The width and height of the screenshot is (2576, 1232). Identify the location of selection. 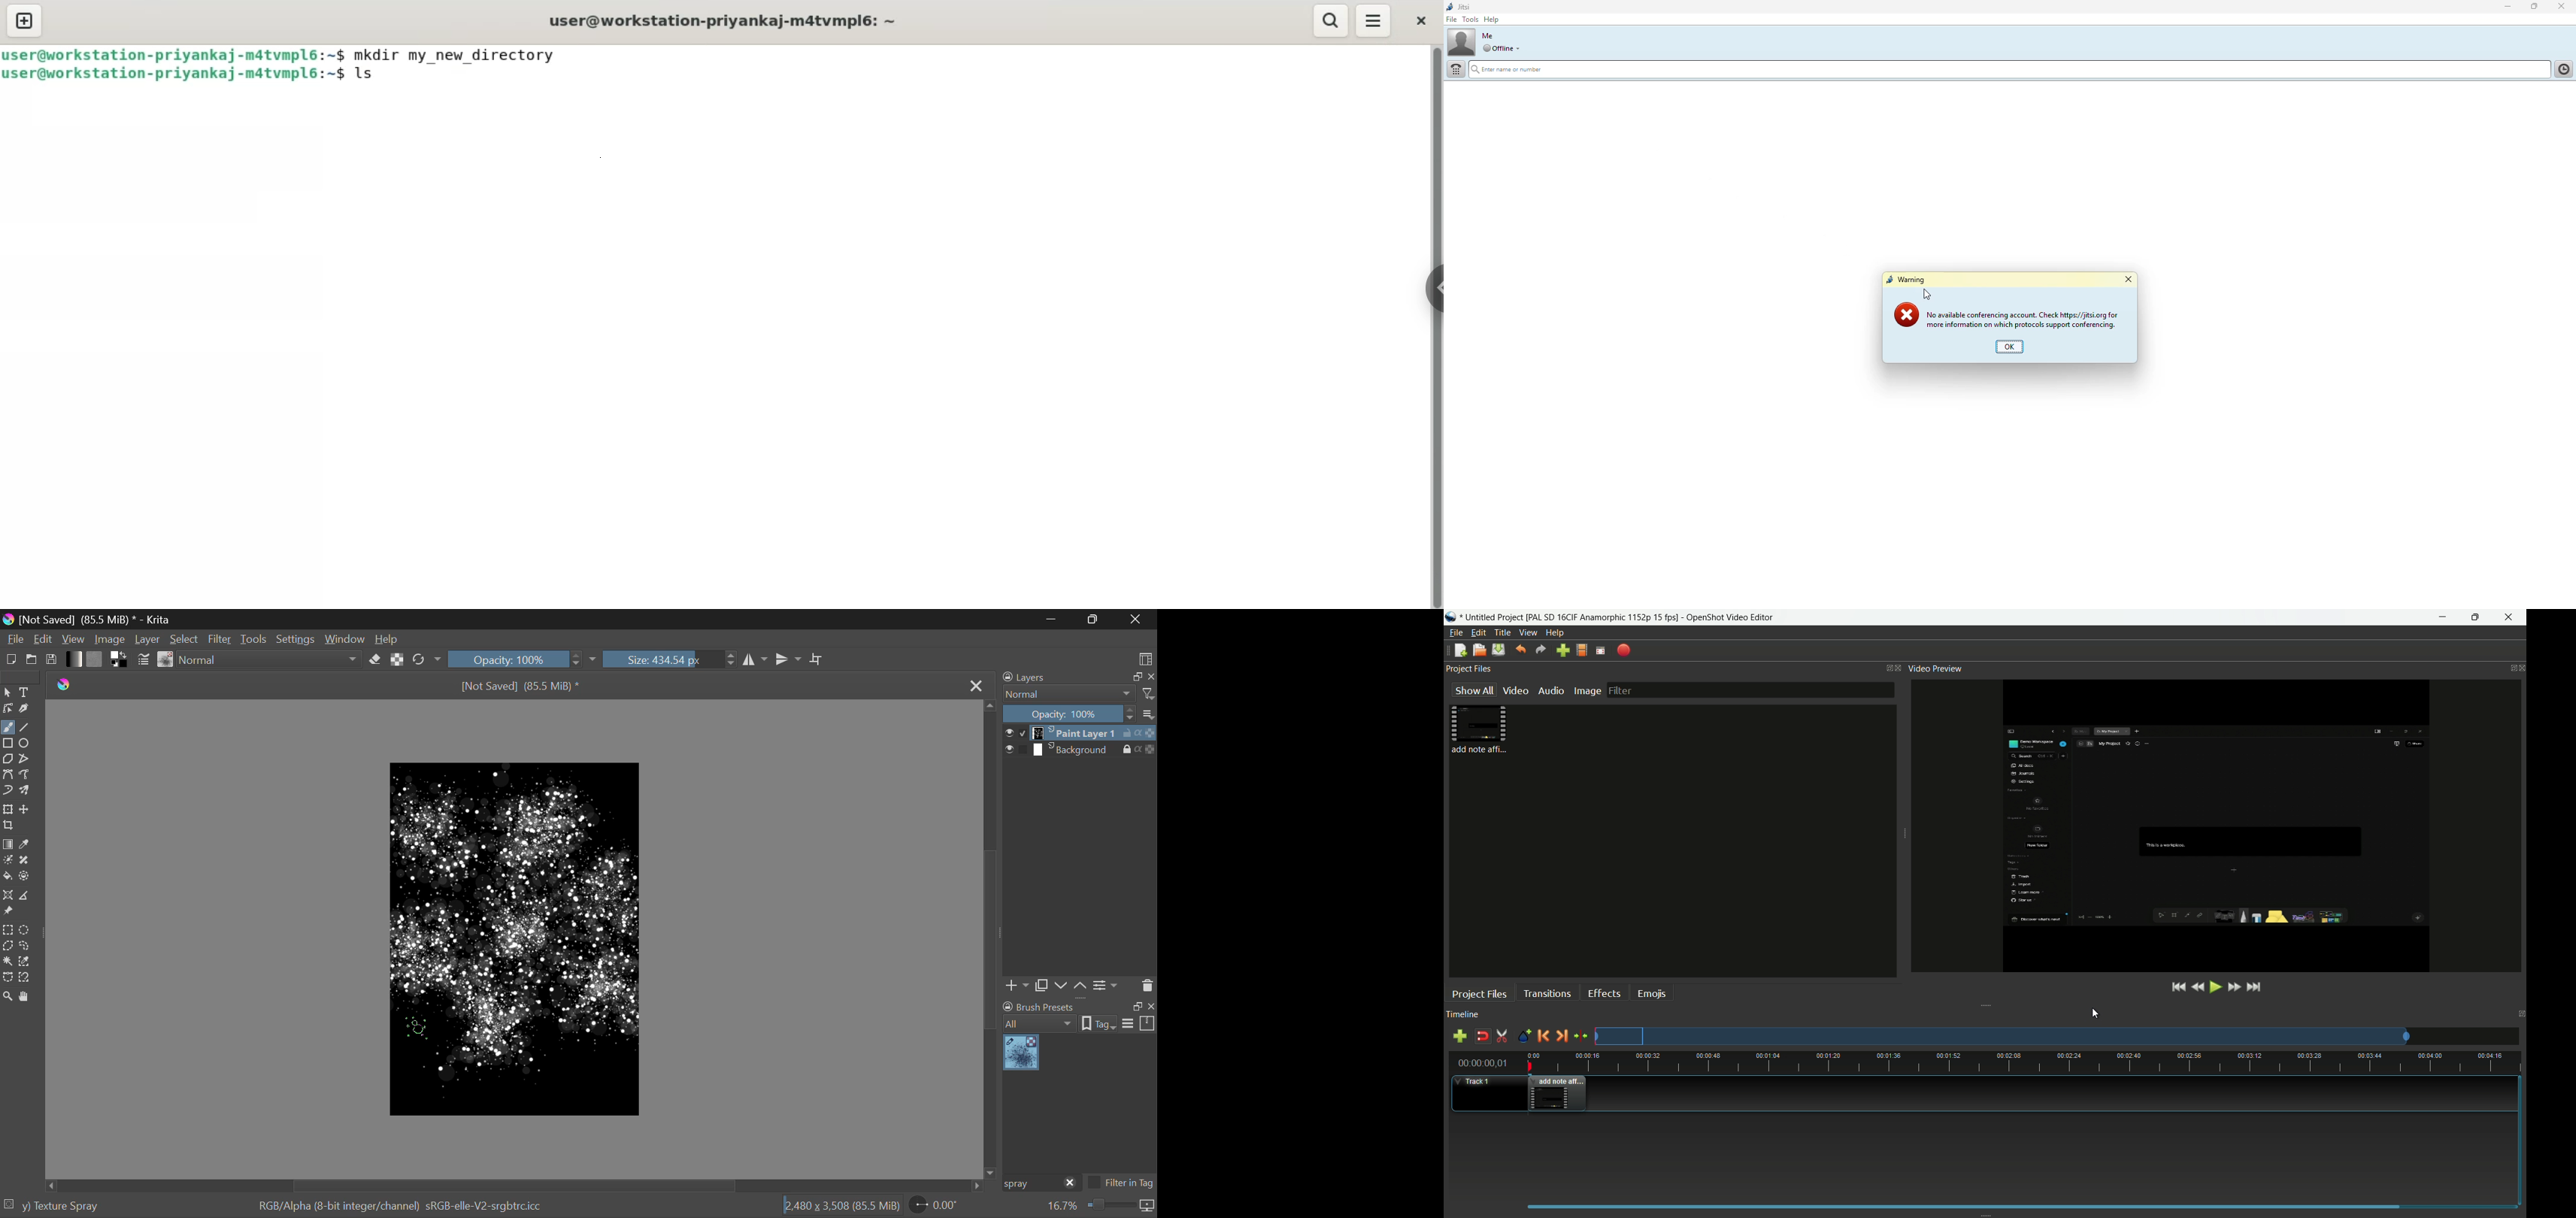
(8, 1204).